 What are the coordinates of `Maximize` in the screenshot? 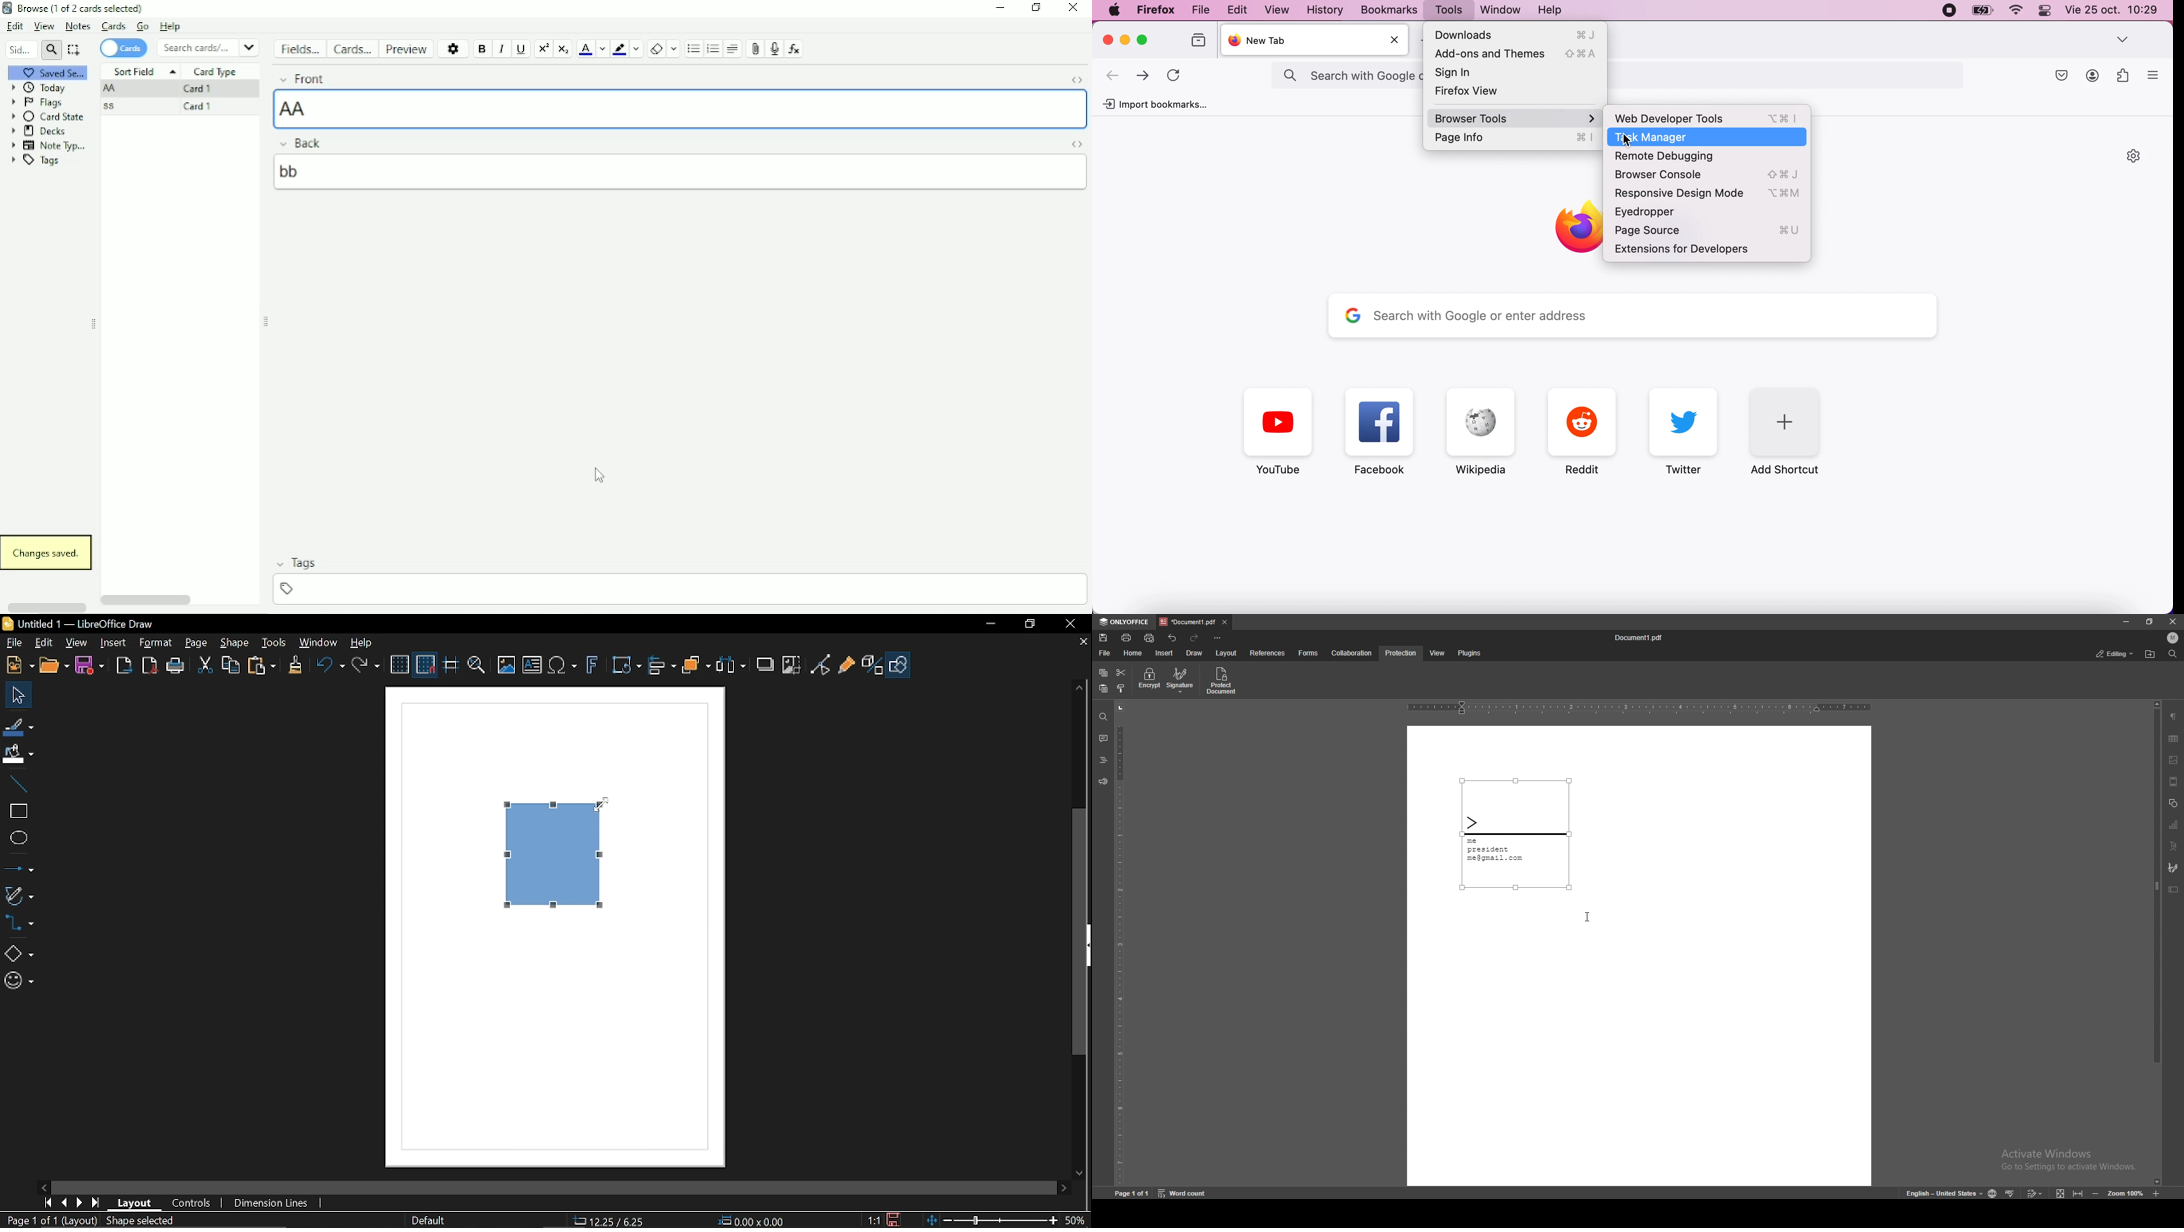 It's located at (1142, 40).